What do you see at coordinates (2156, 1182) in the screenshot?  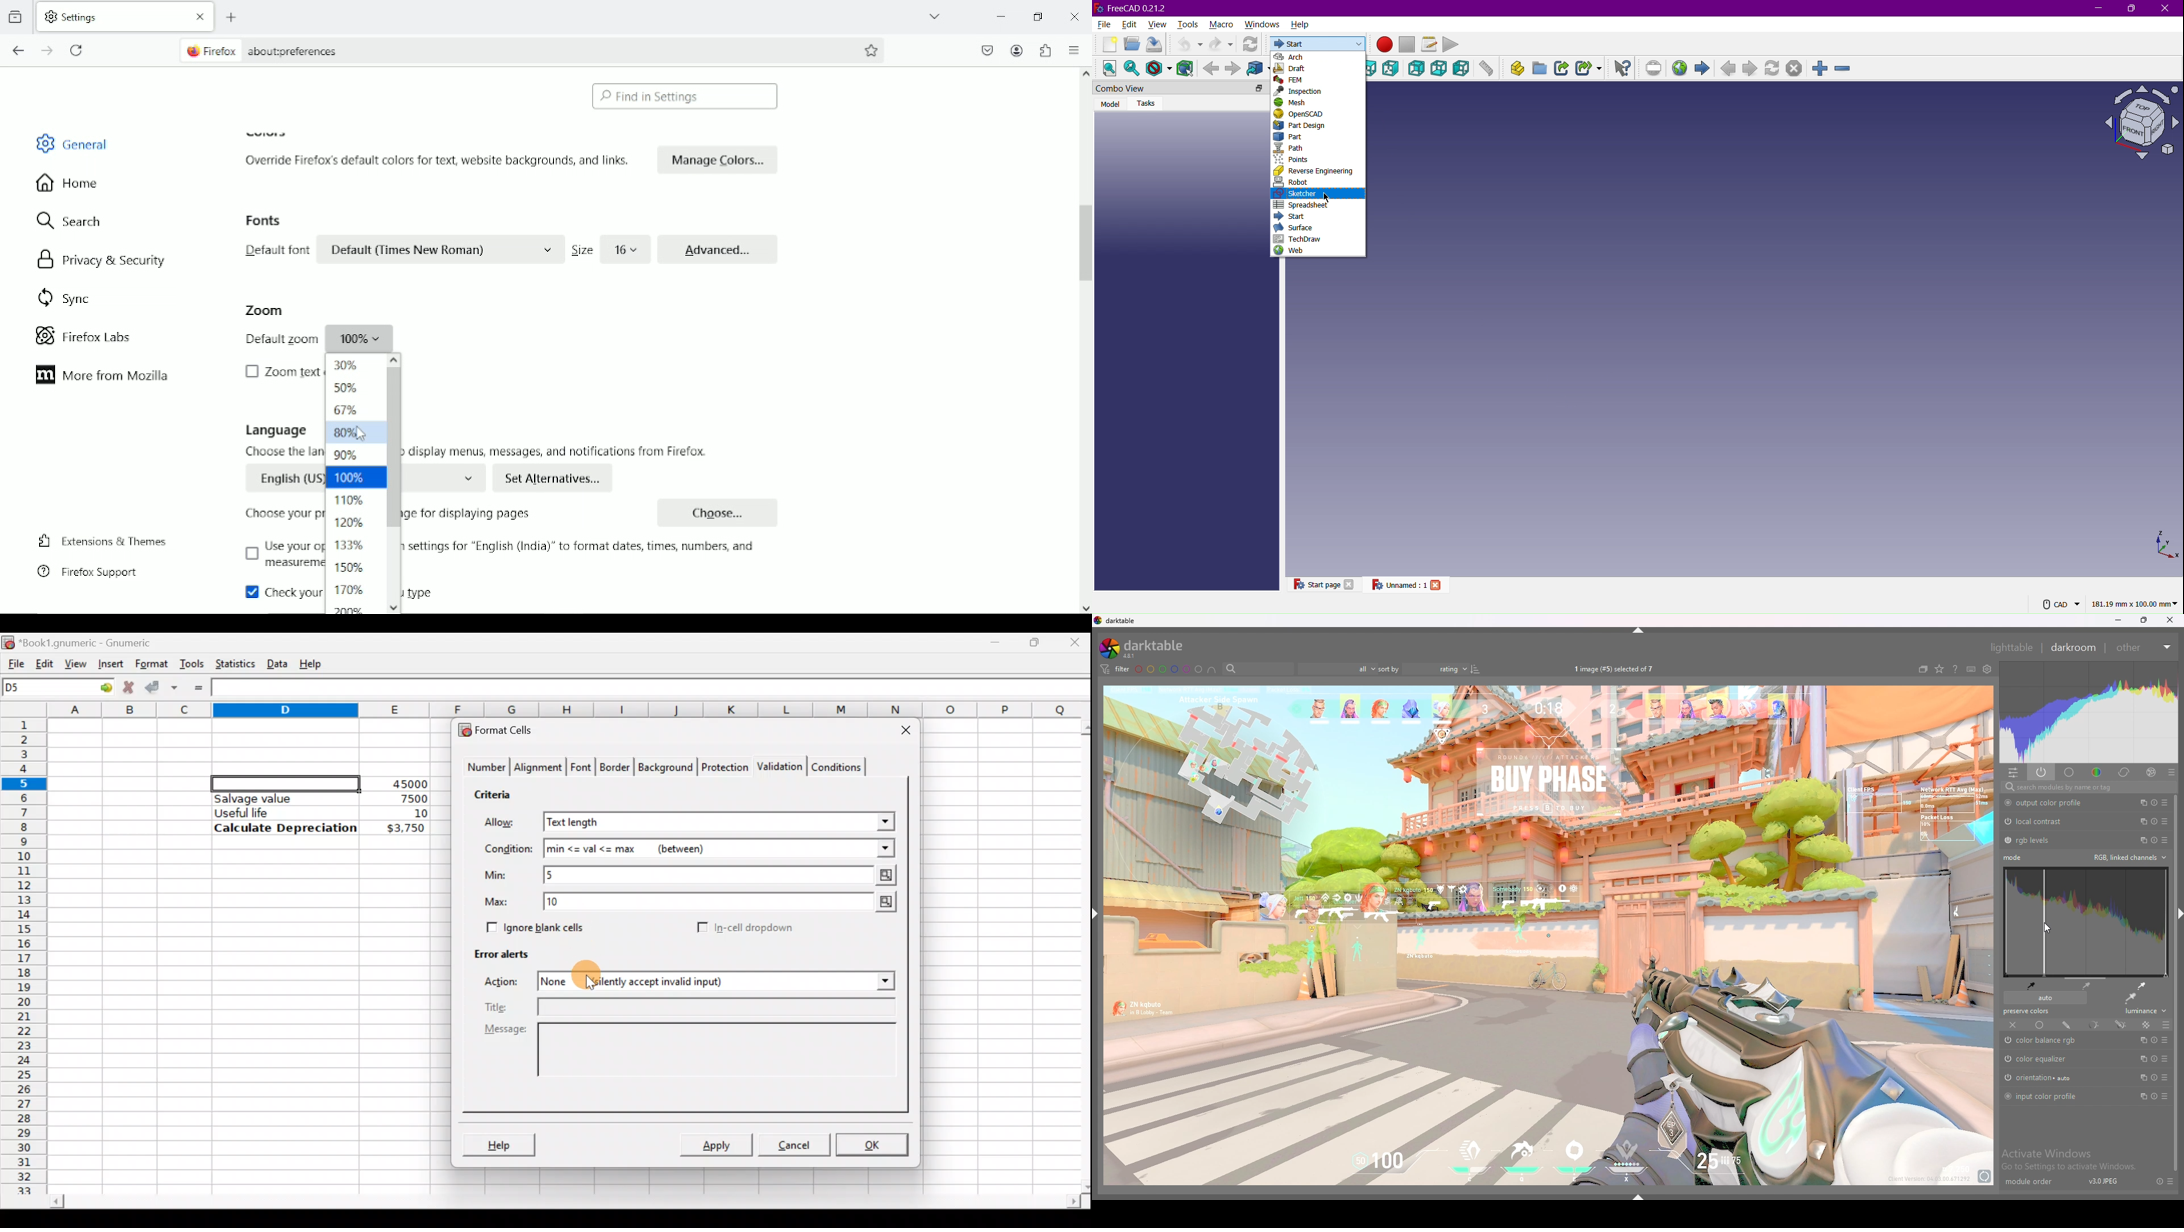 I see `reset` at bounding box center [2156, 1182].